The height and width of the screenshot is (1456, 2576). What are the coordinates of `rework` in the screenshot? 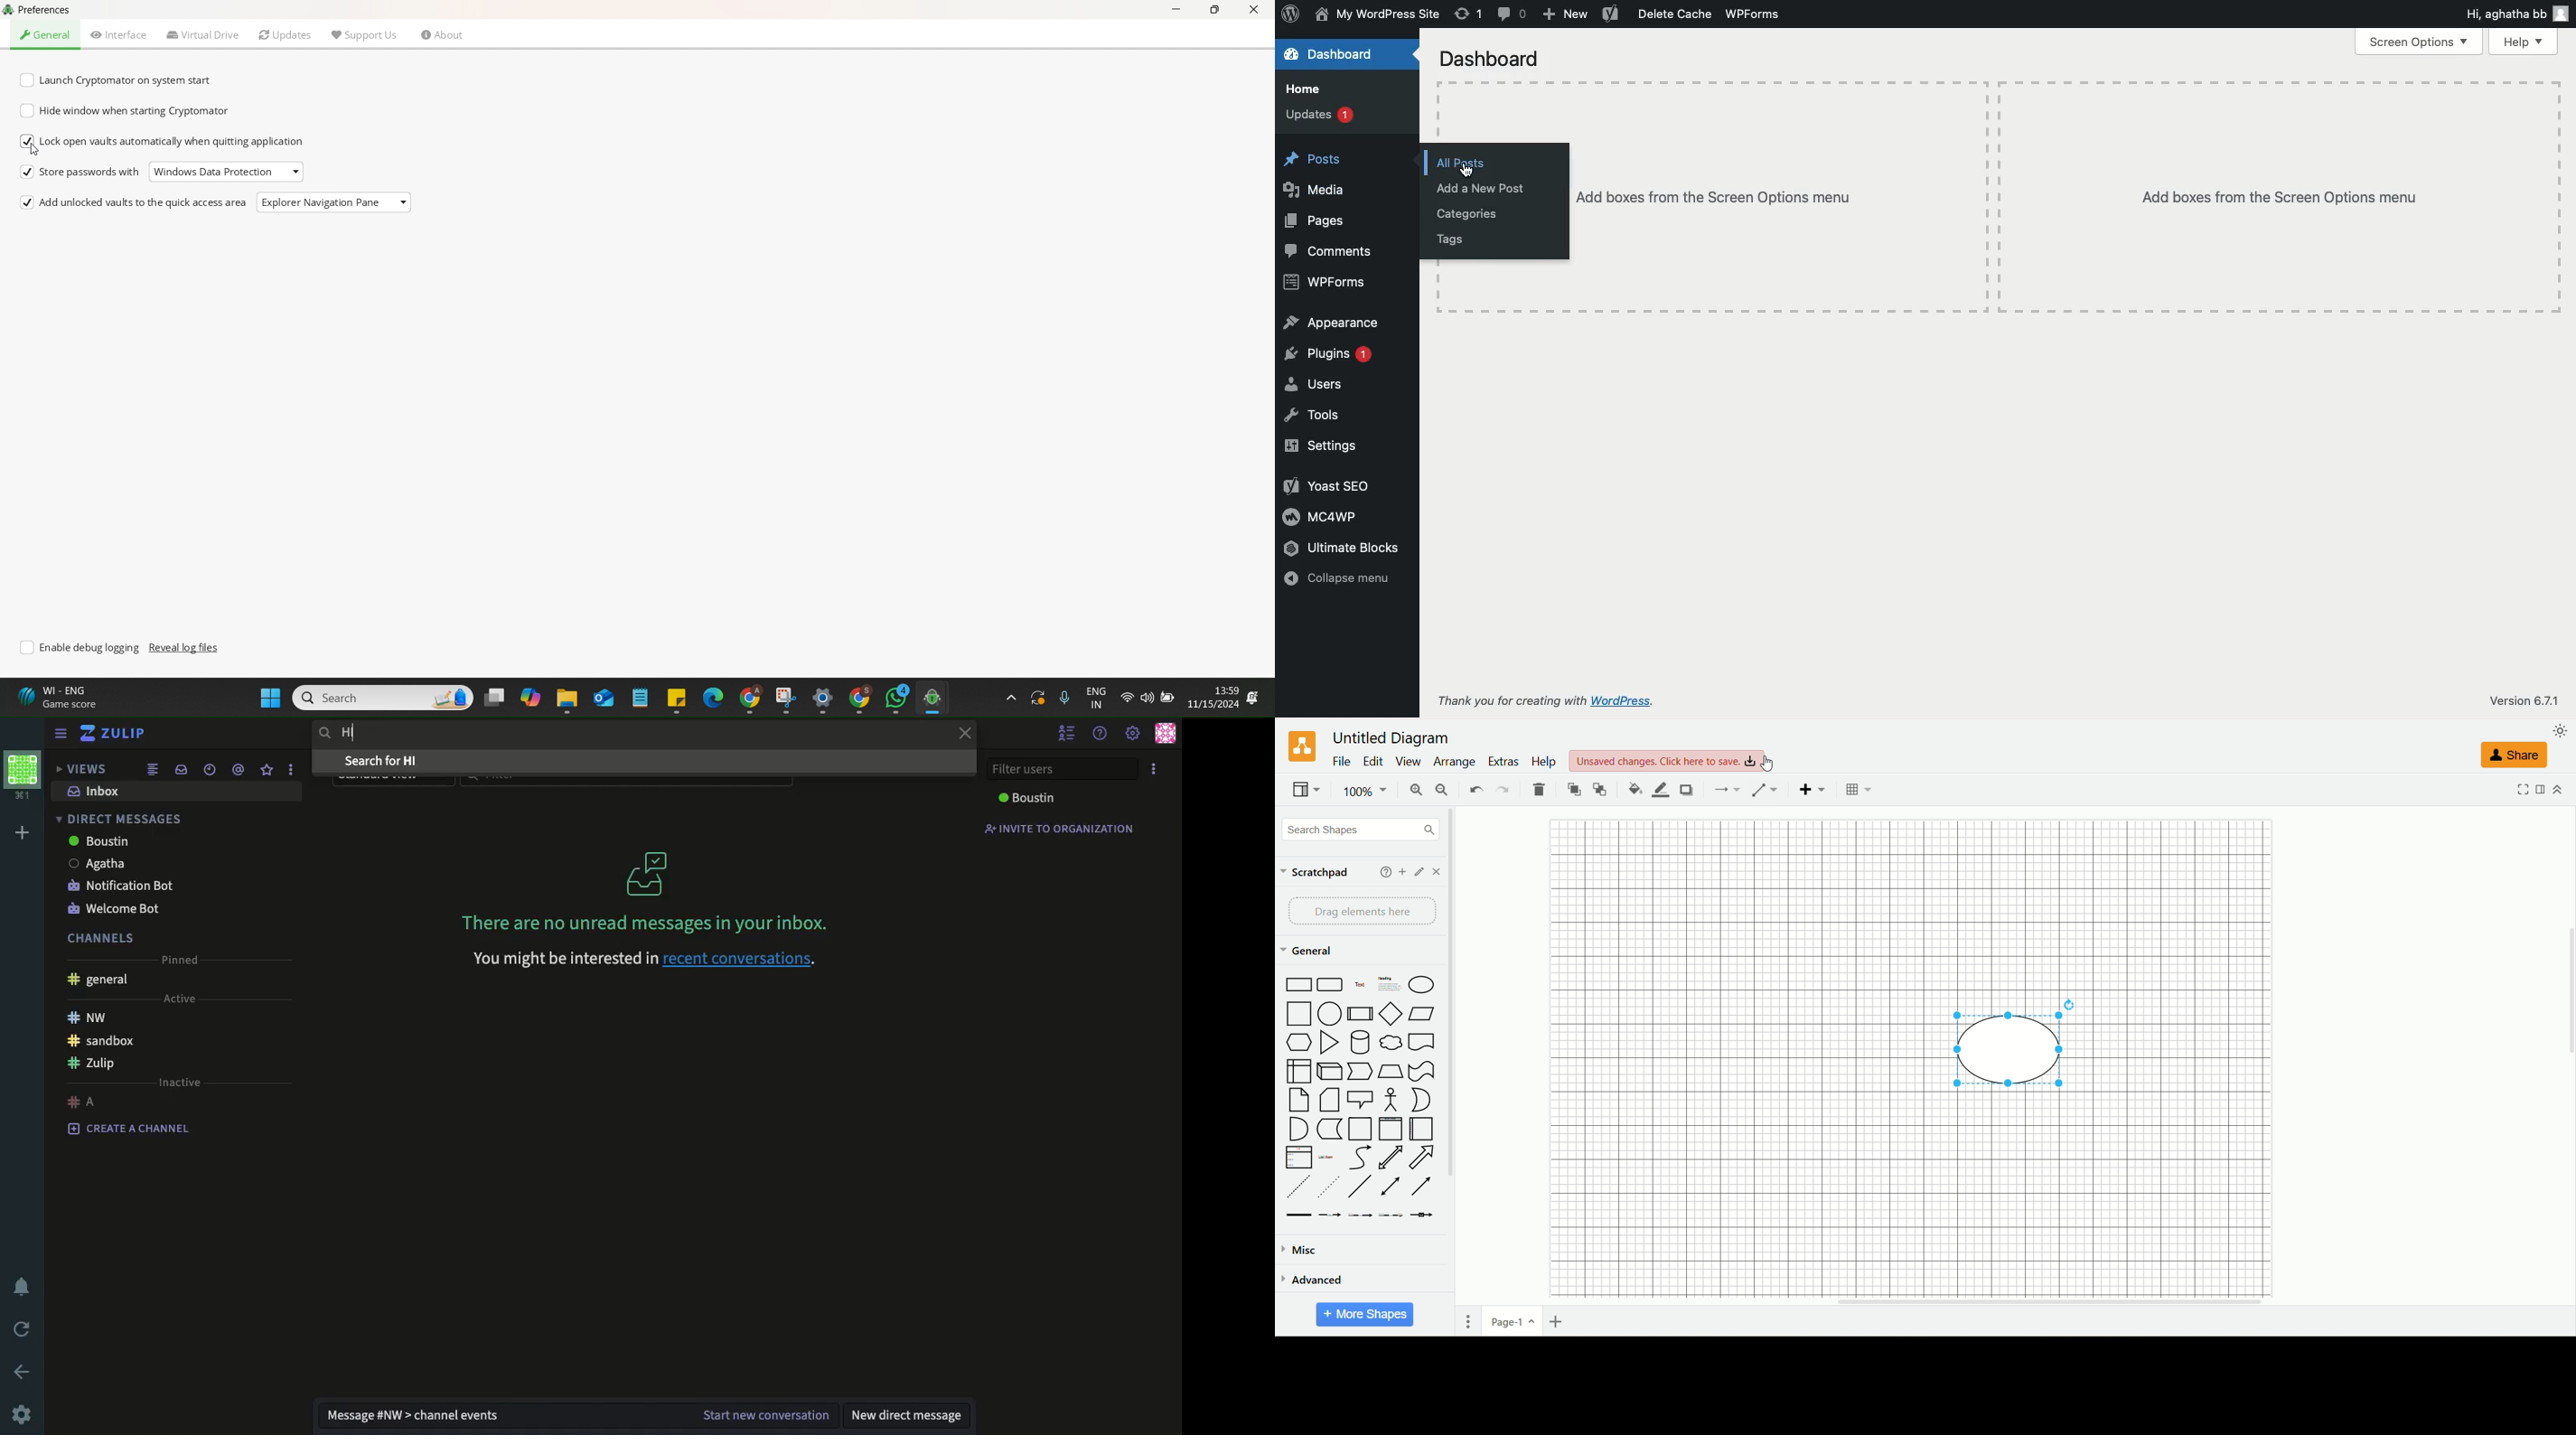 It's located at (1469, 14).